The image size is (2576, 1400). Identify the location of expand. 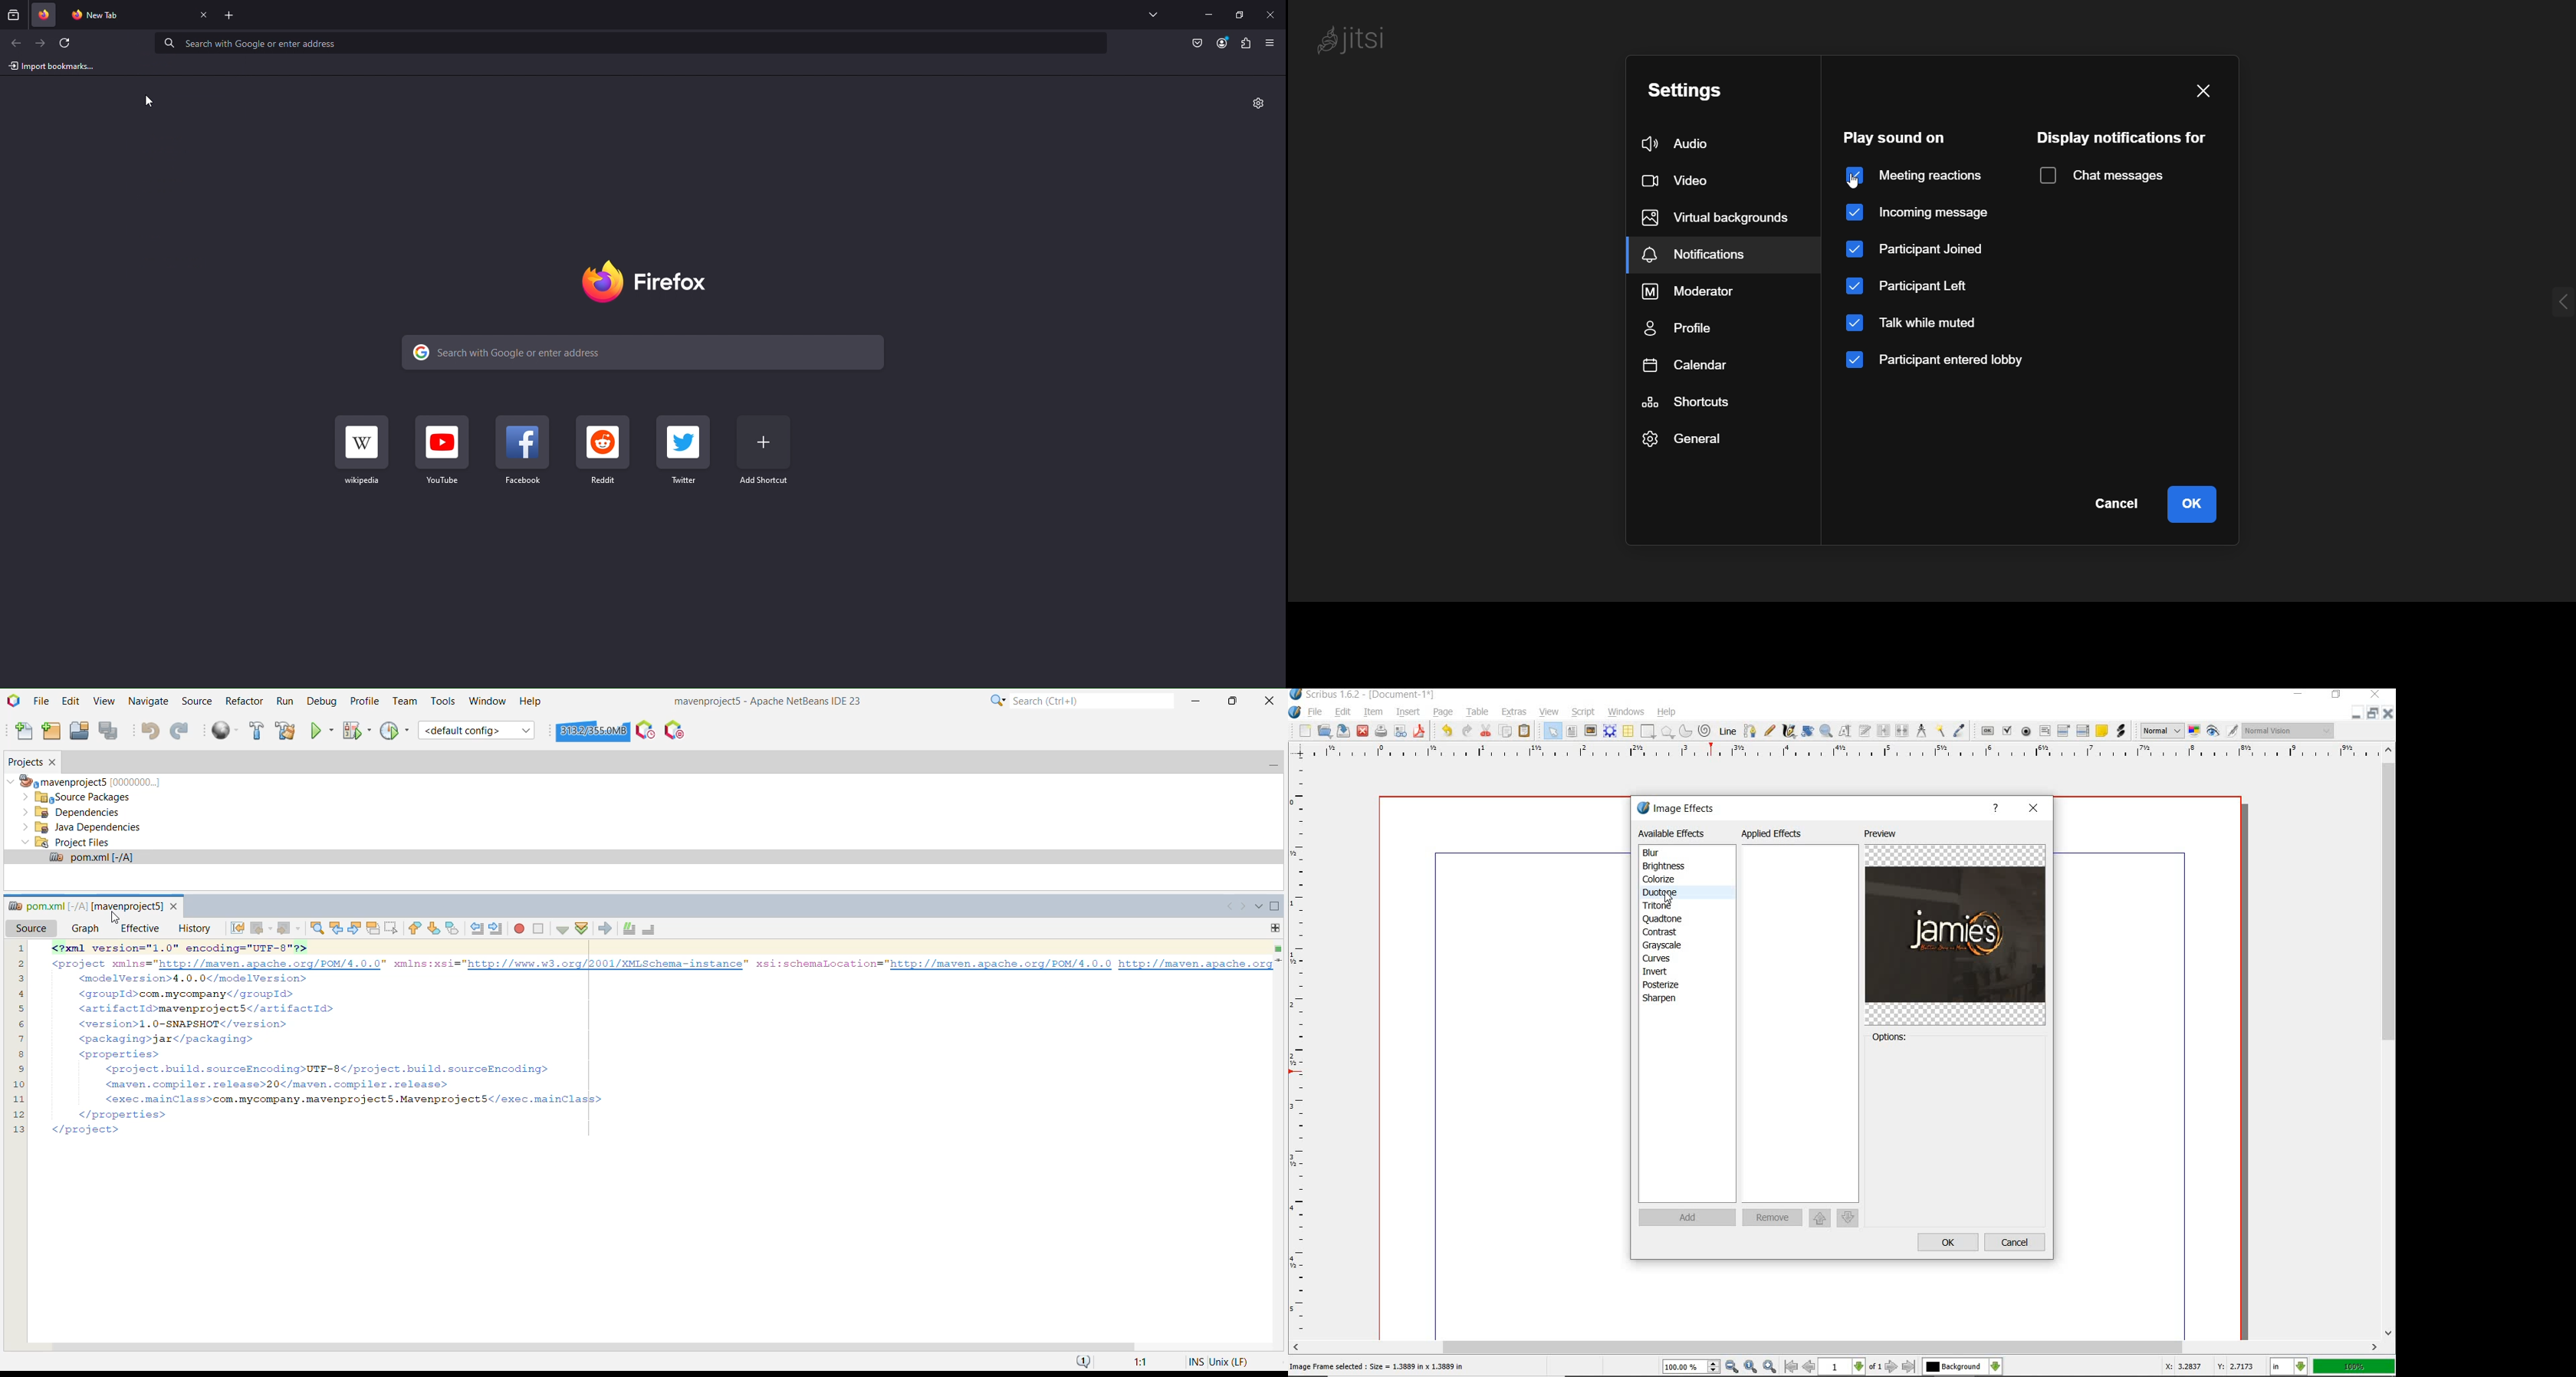
(2557, 305).